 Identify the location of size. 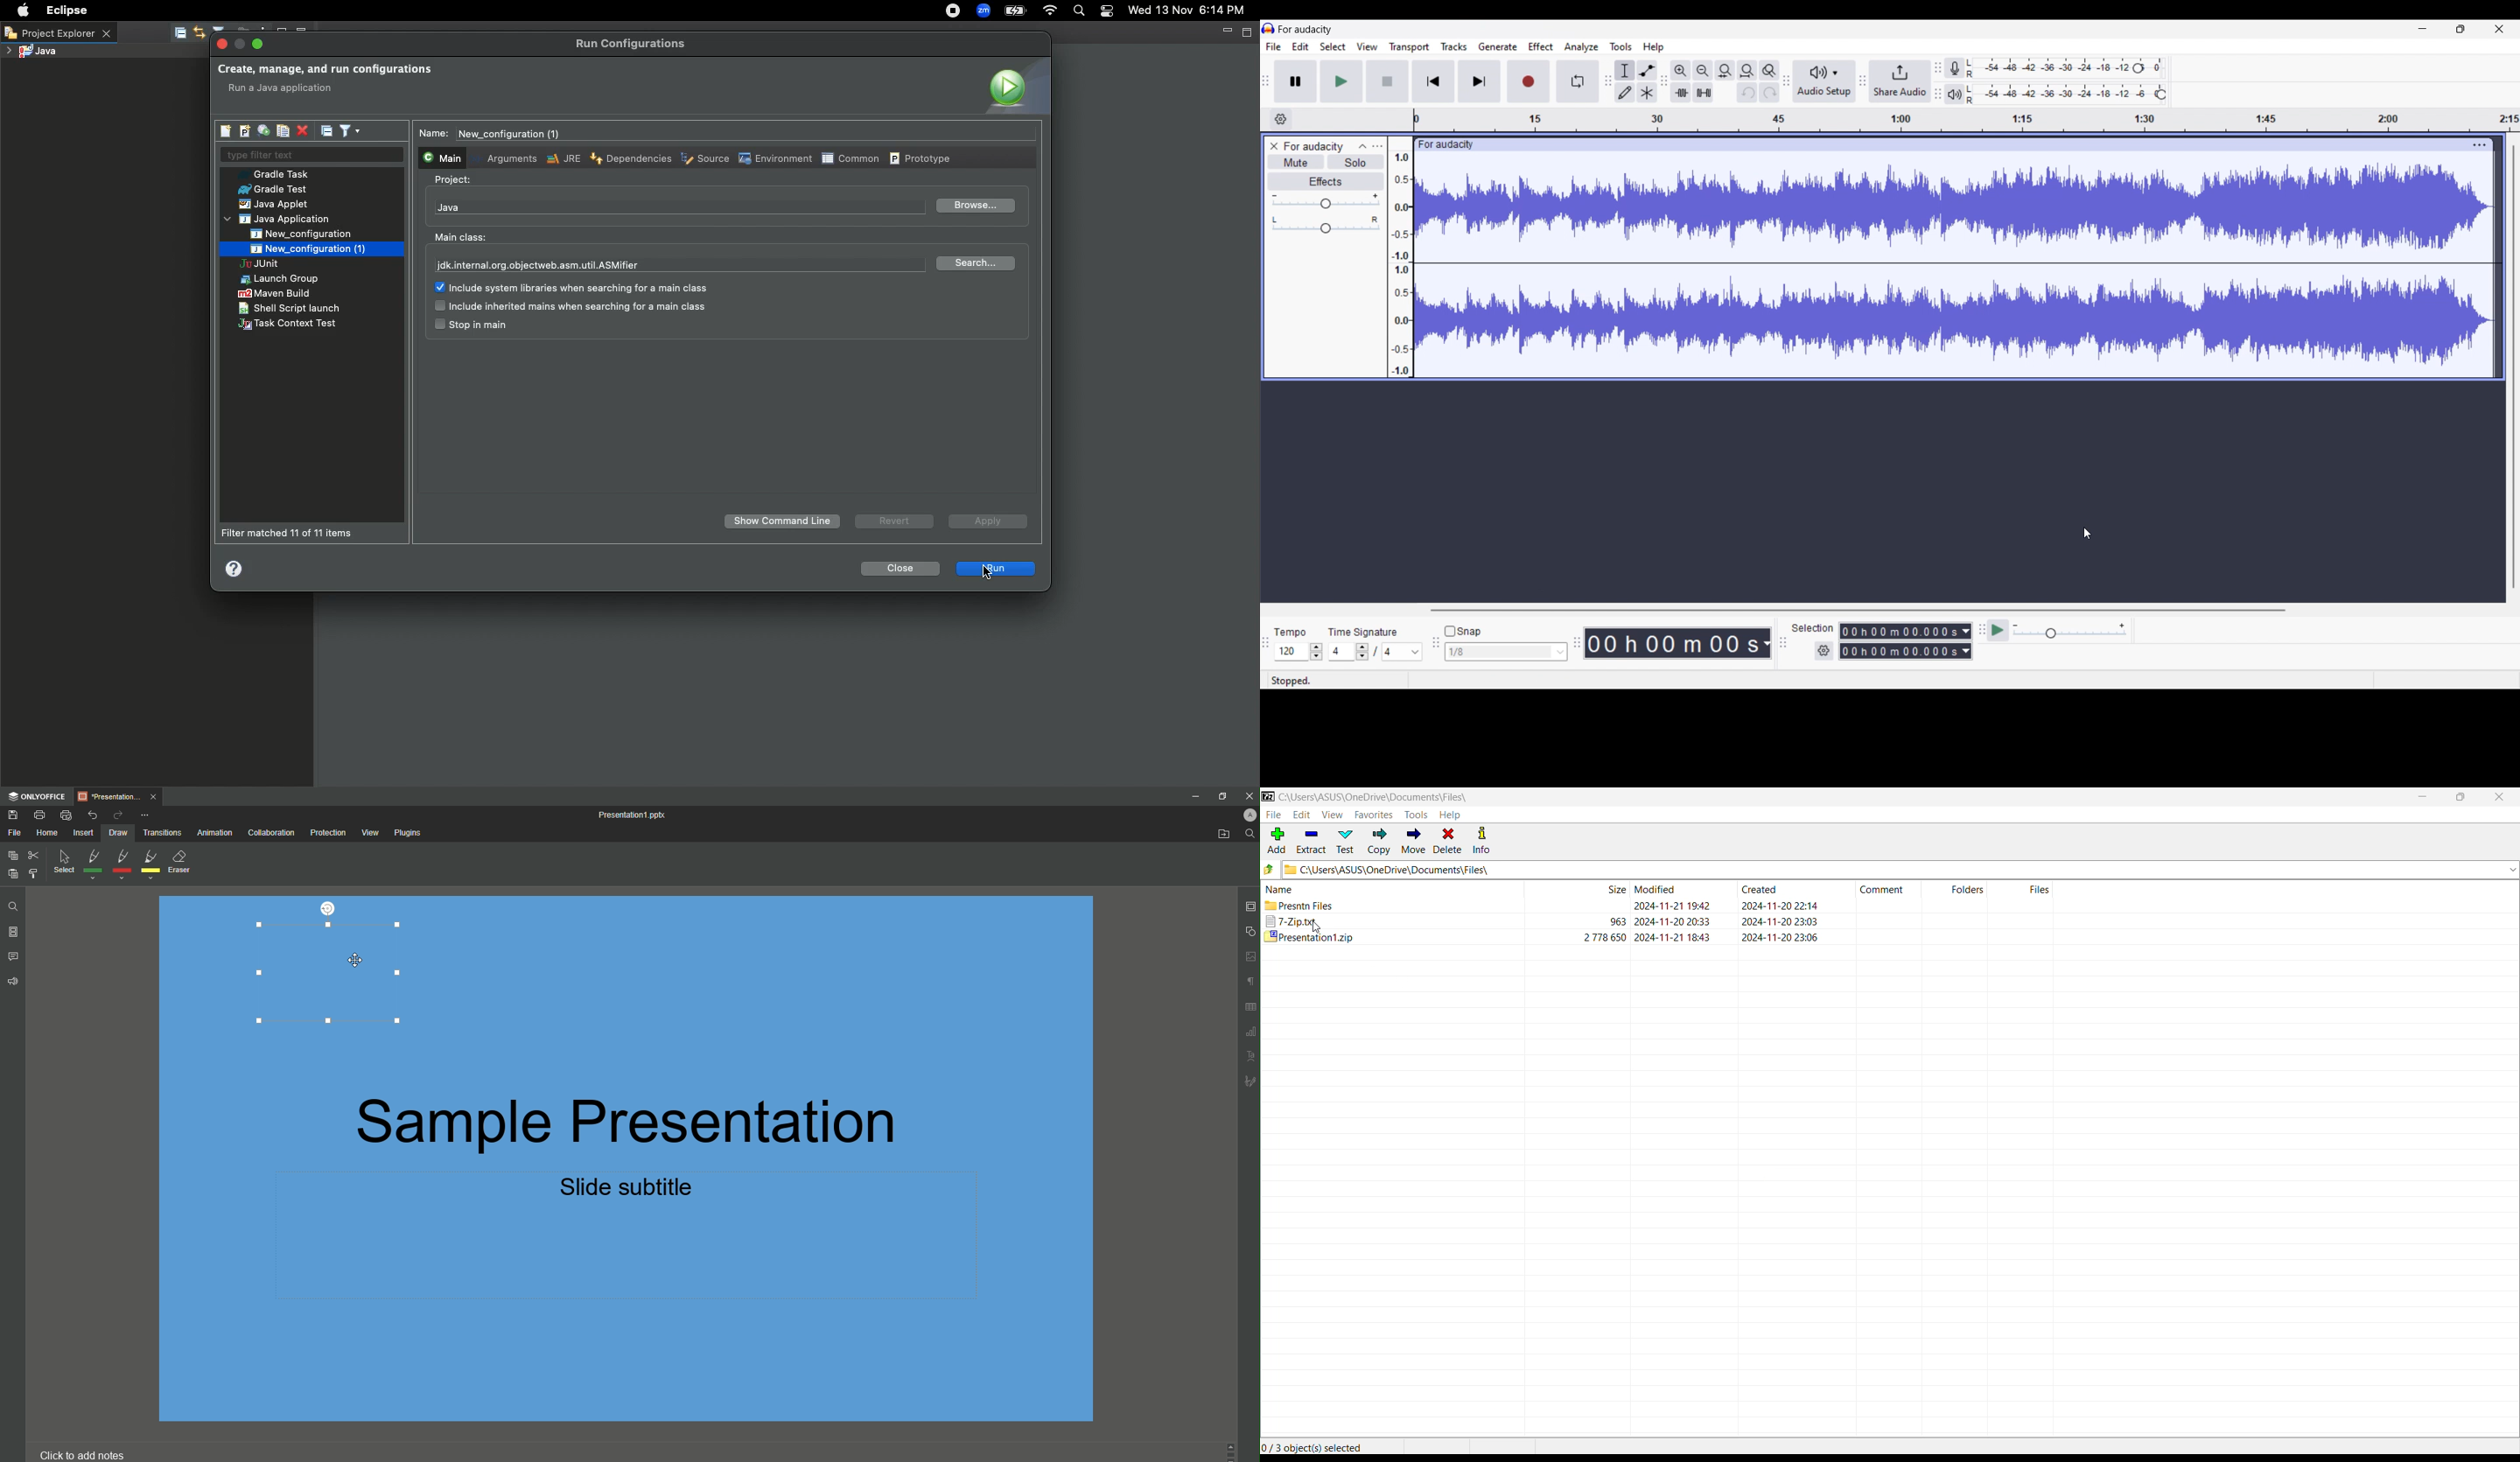
(1616, 889).